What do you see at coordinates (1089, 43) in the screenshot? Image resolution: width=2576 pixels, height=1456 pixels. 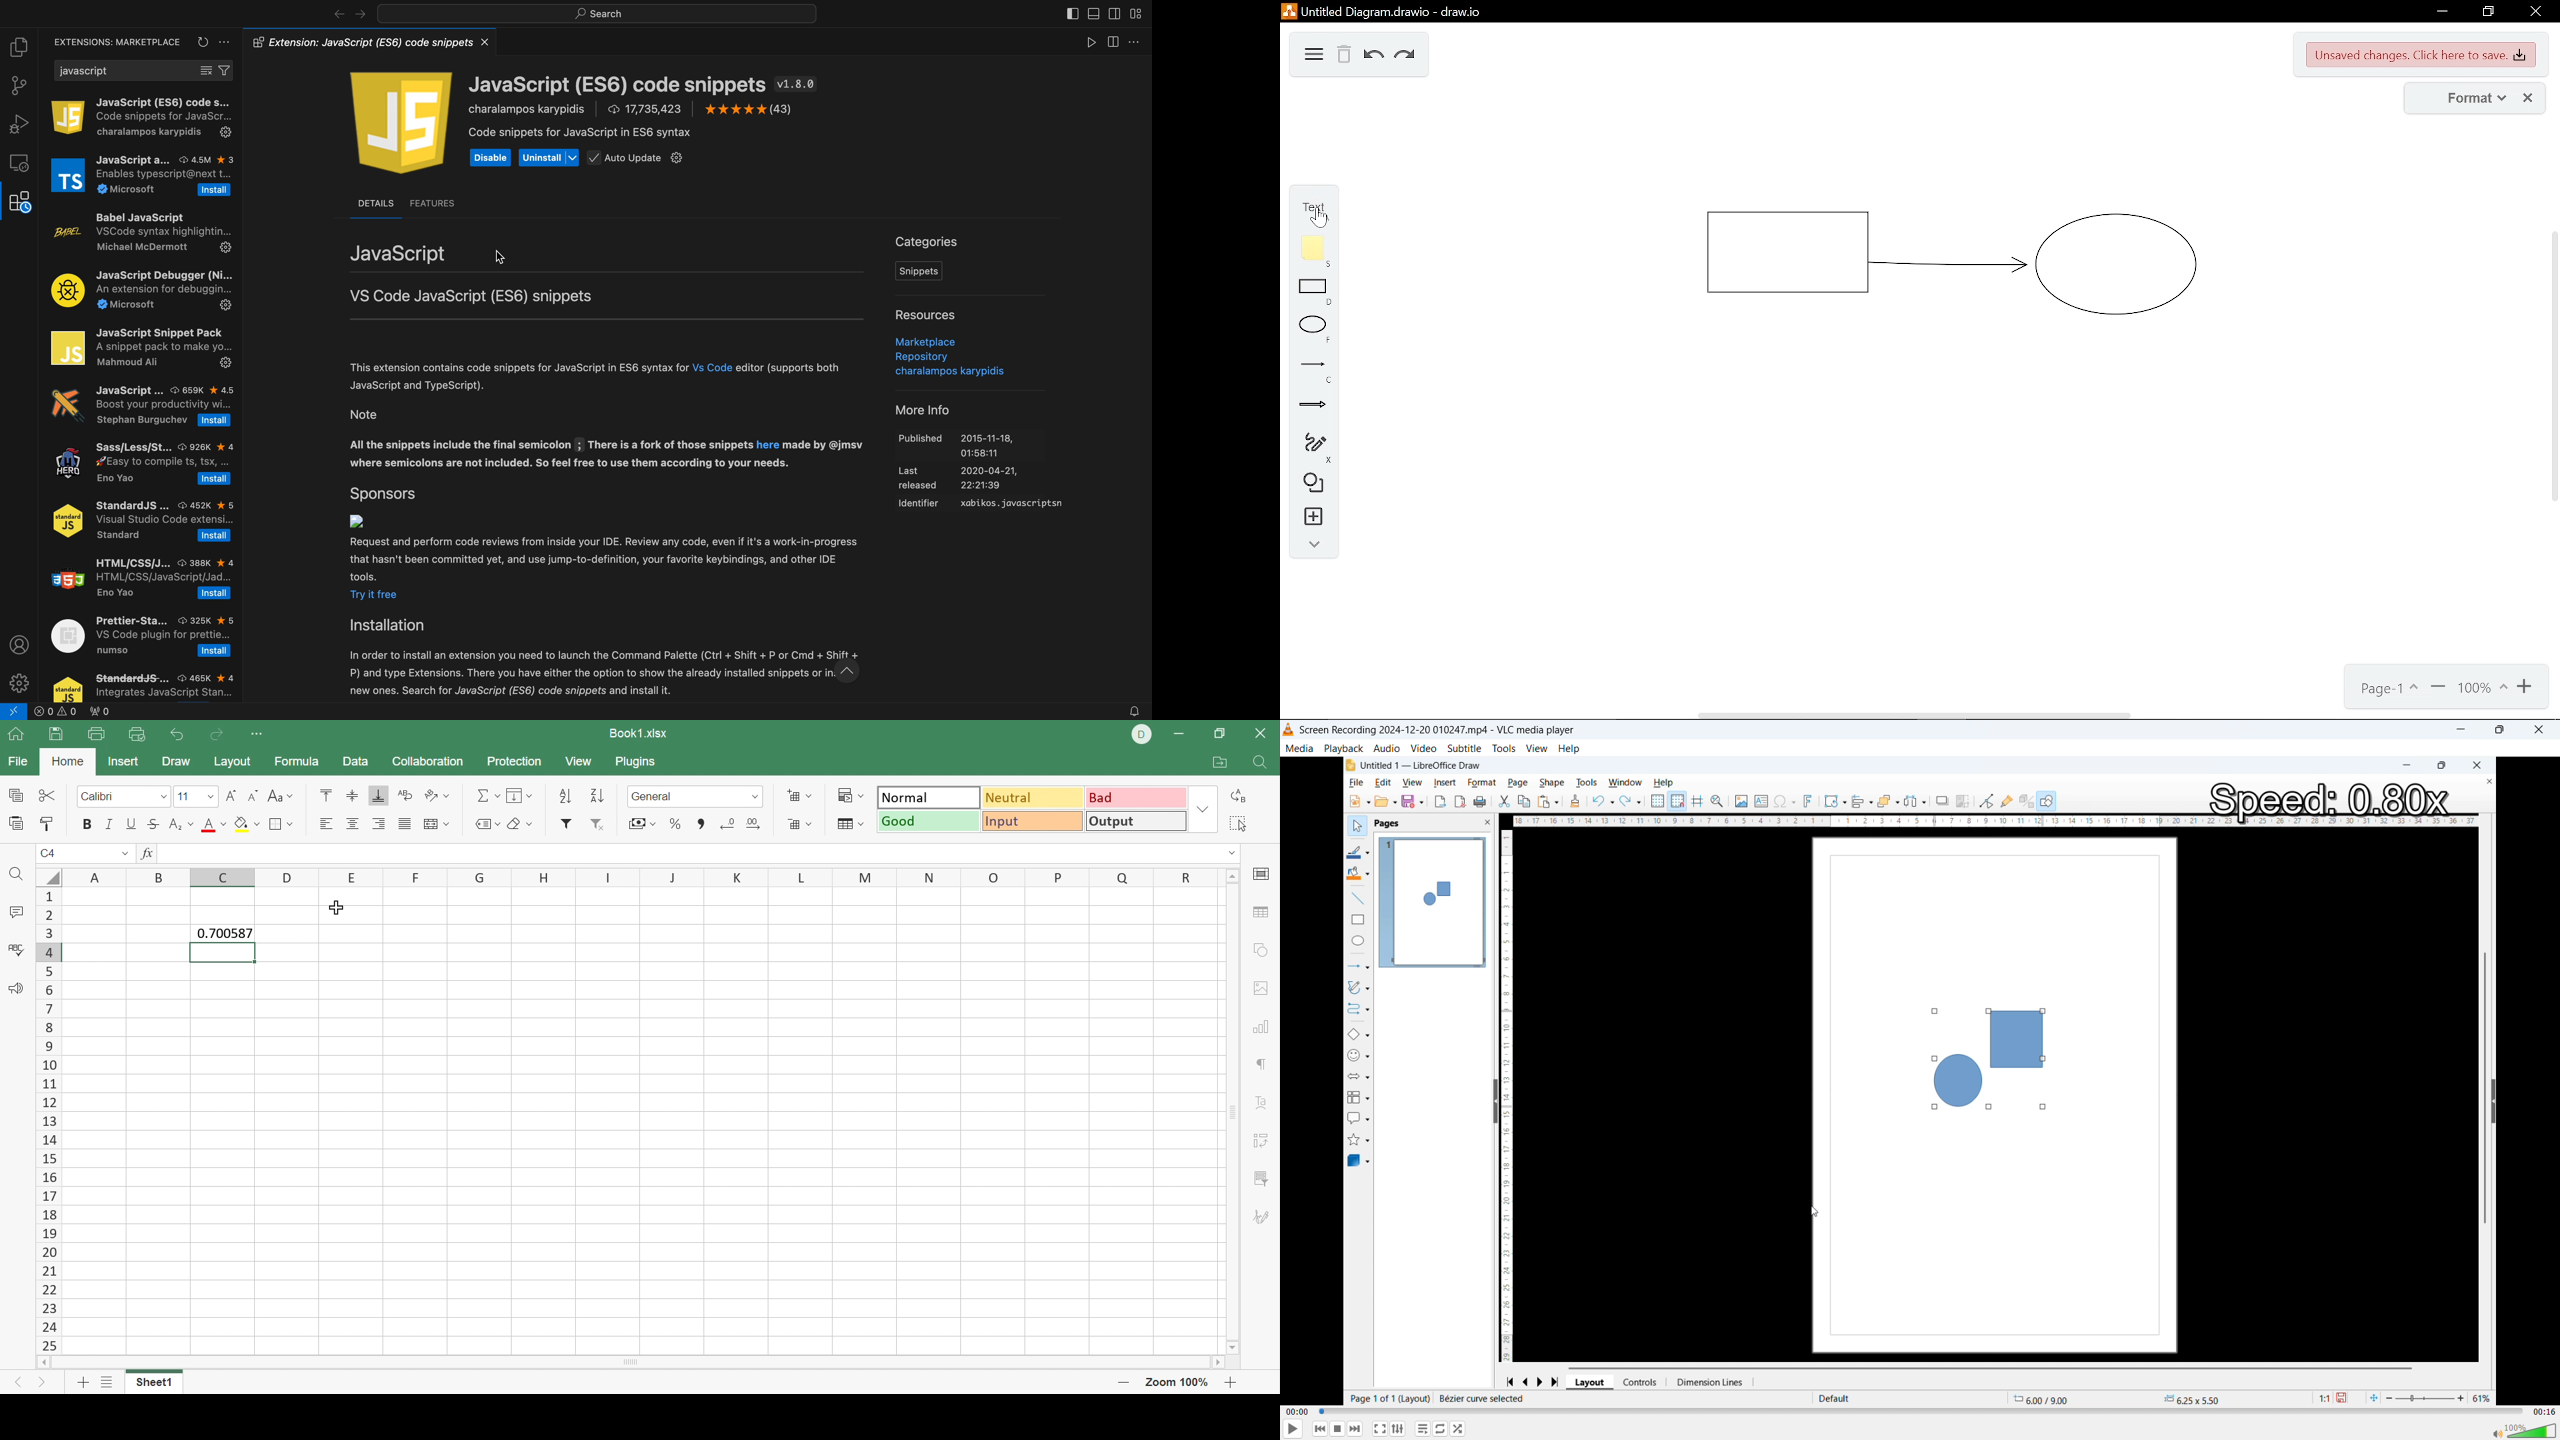 I see `play` at bounding box center [1089, 43].